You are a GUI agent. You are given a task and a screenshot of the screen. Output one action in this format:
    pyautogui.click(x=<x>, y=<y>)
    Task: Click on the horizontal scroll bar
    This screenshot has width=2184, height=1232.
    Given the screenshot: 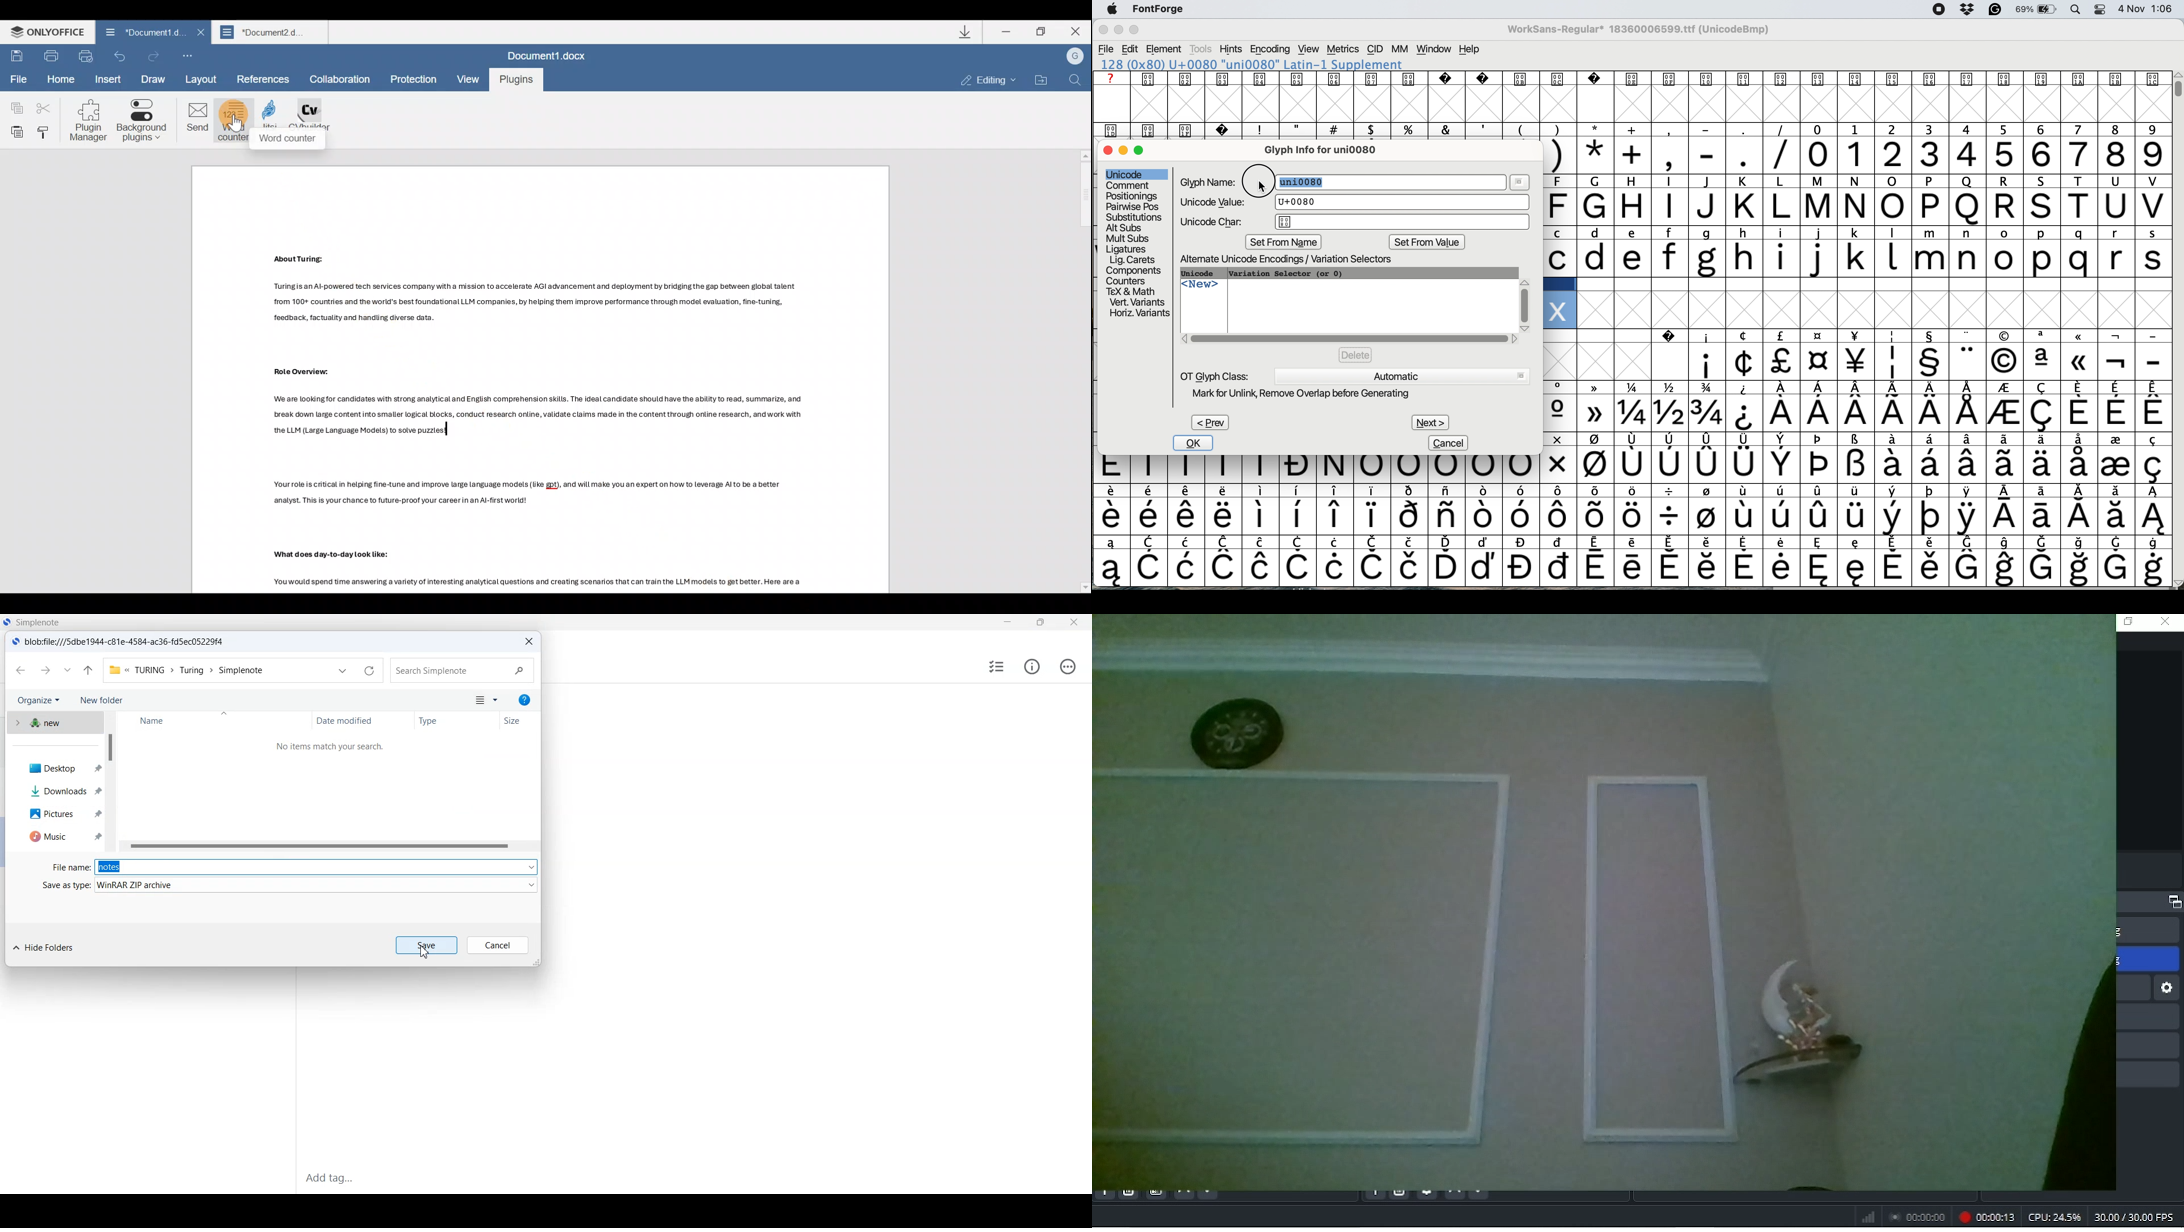 What is the action you would take?
    pyautogui.click(x=1349, y=339)
    